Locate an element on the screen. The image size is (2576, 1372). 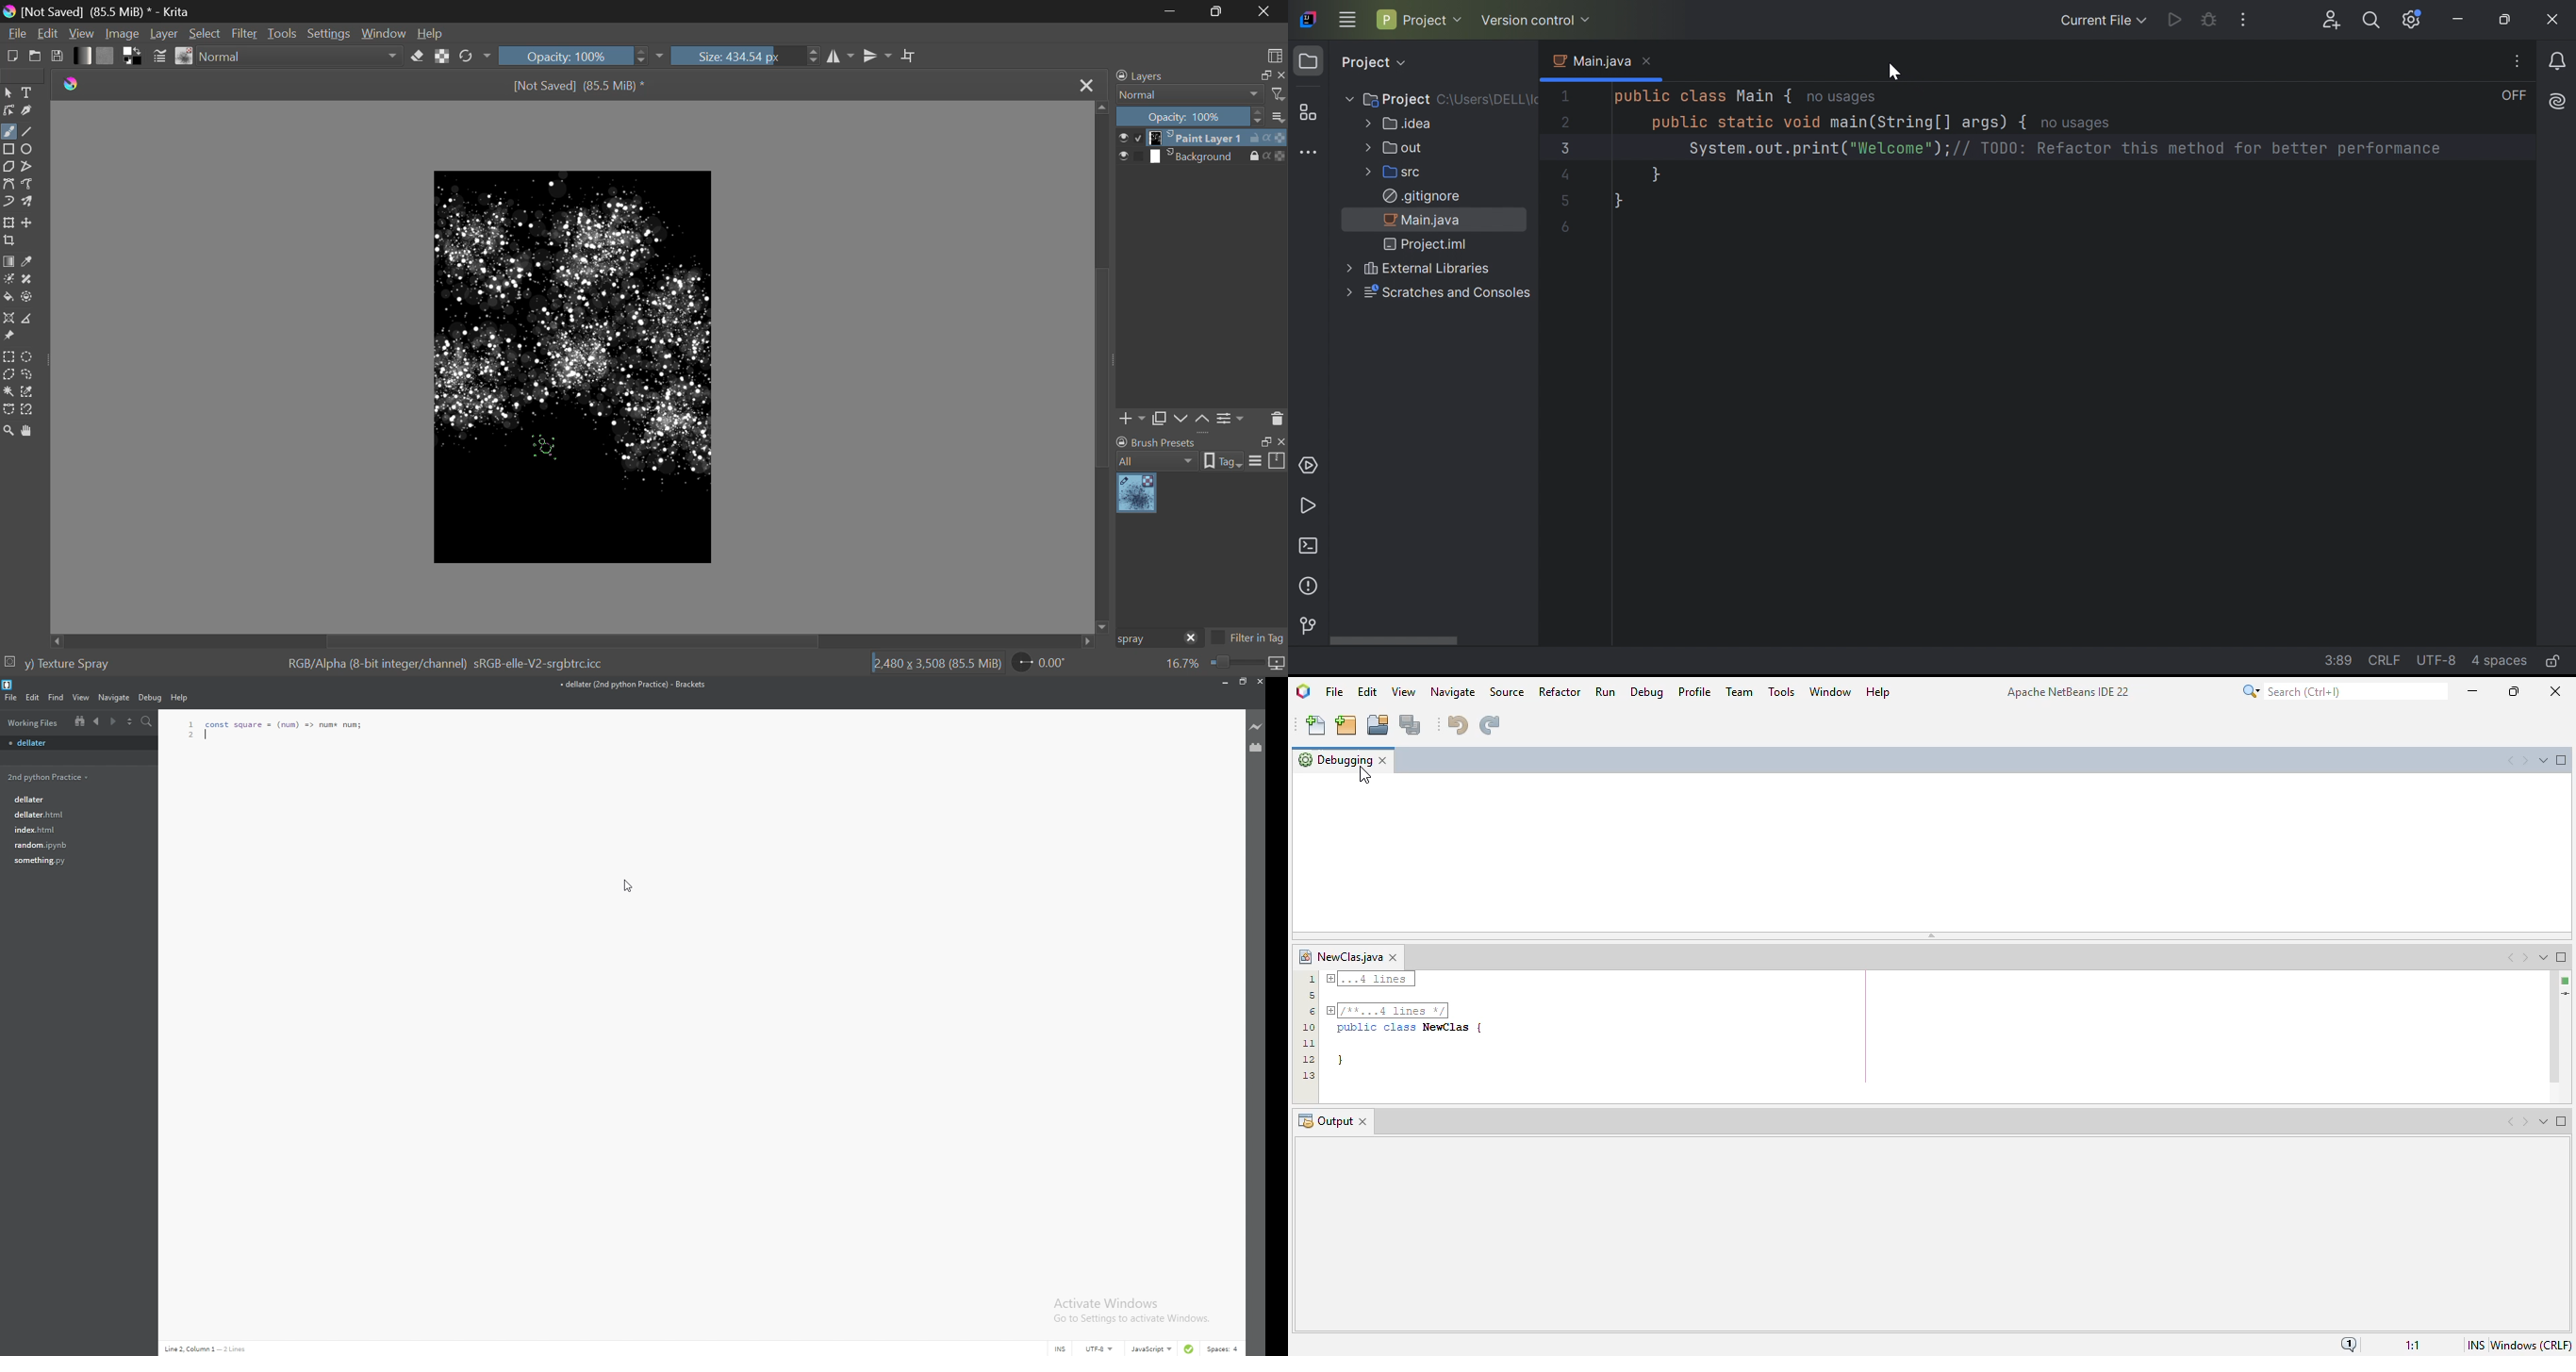
Gradient is located at coordinates (83, 56).